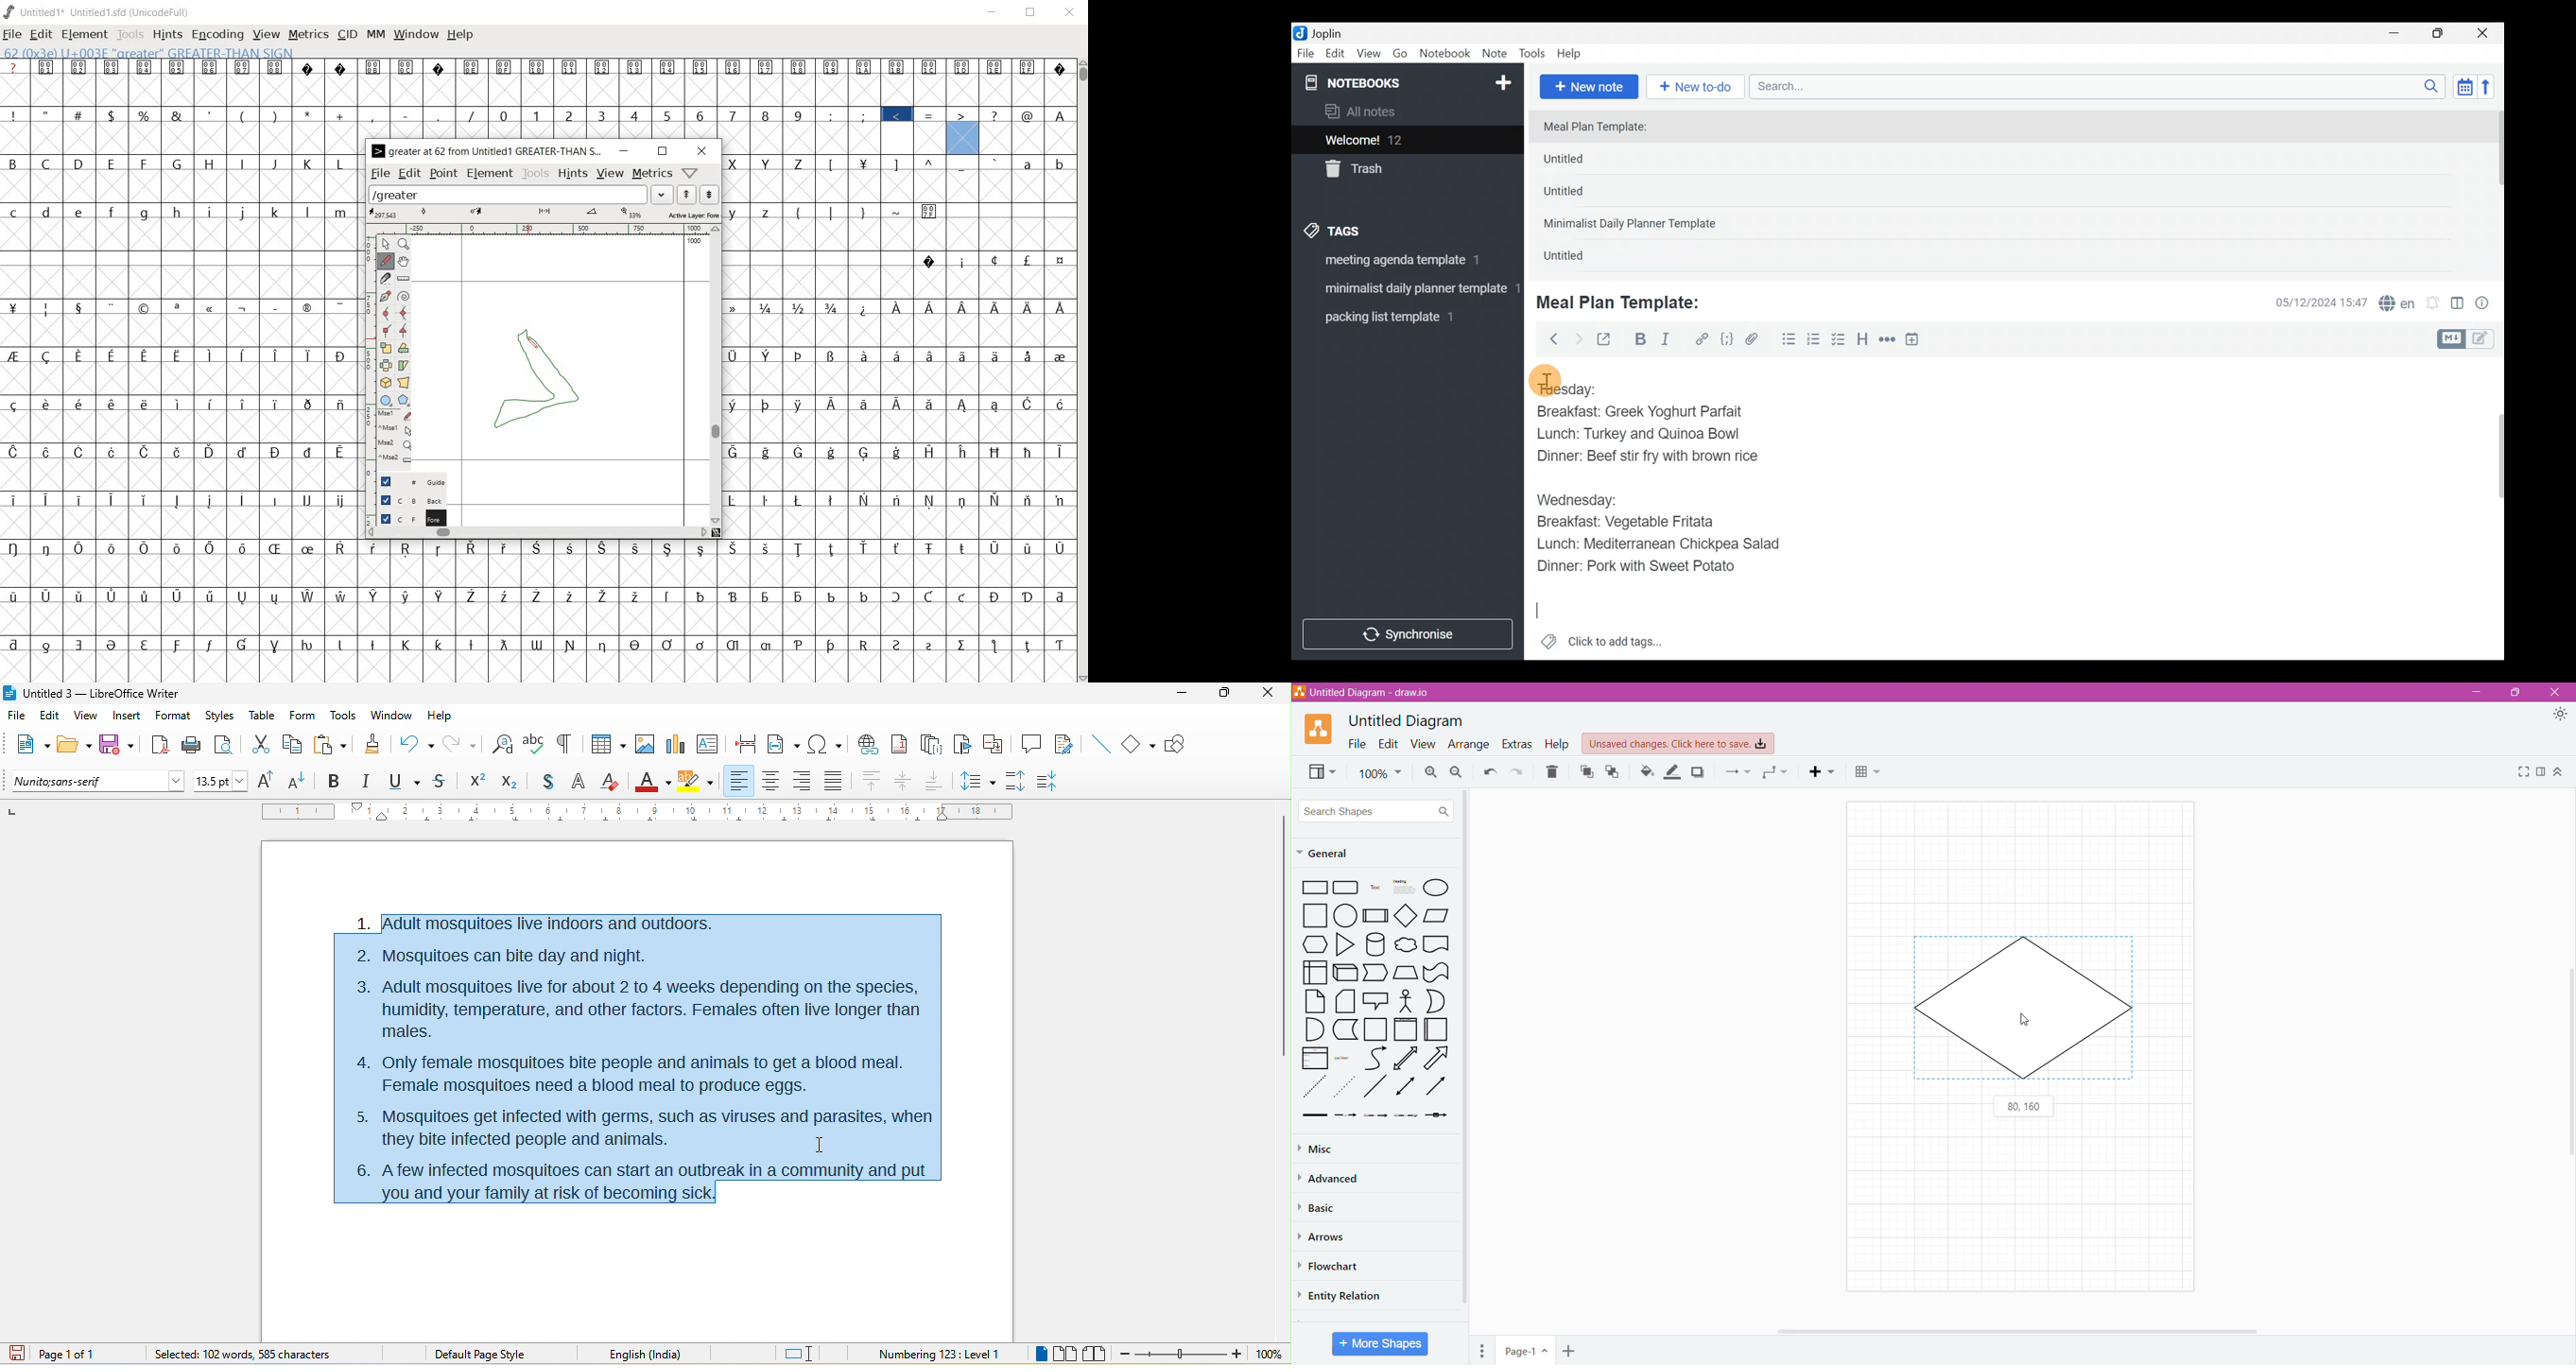 This screenshot has width=2576, height=1372. Describe the element at coordinates (1368, 56) in the screenshot. I see `View` at that location.